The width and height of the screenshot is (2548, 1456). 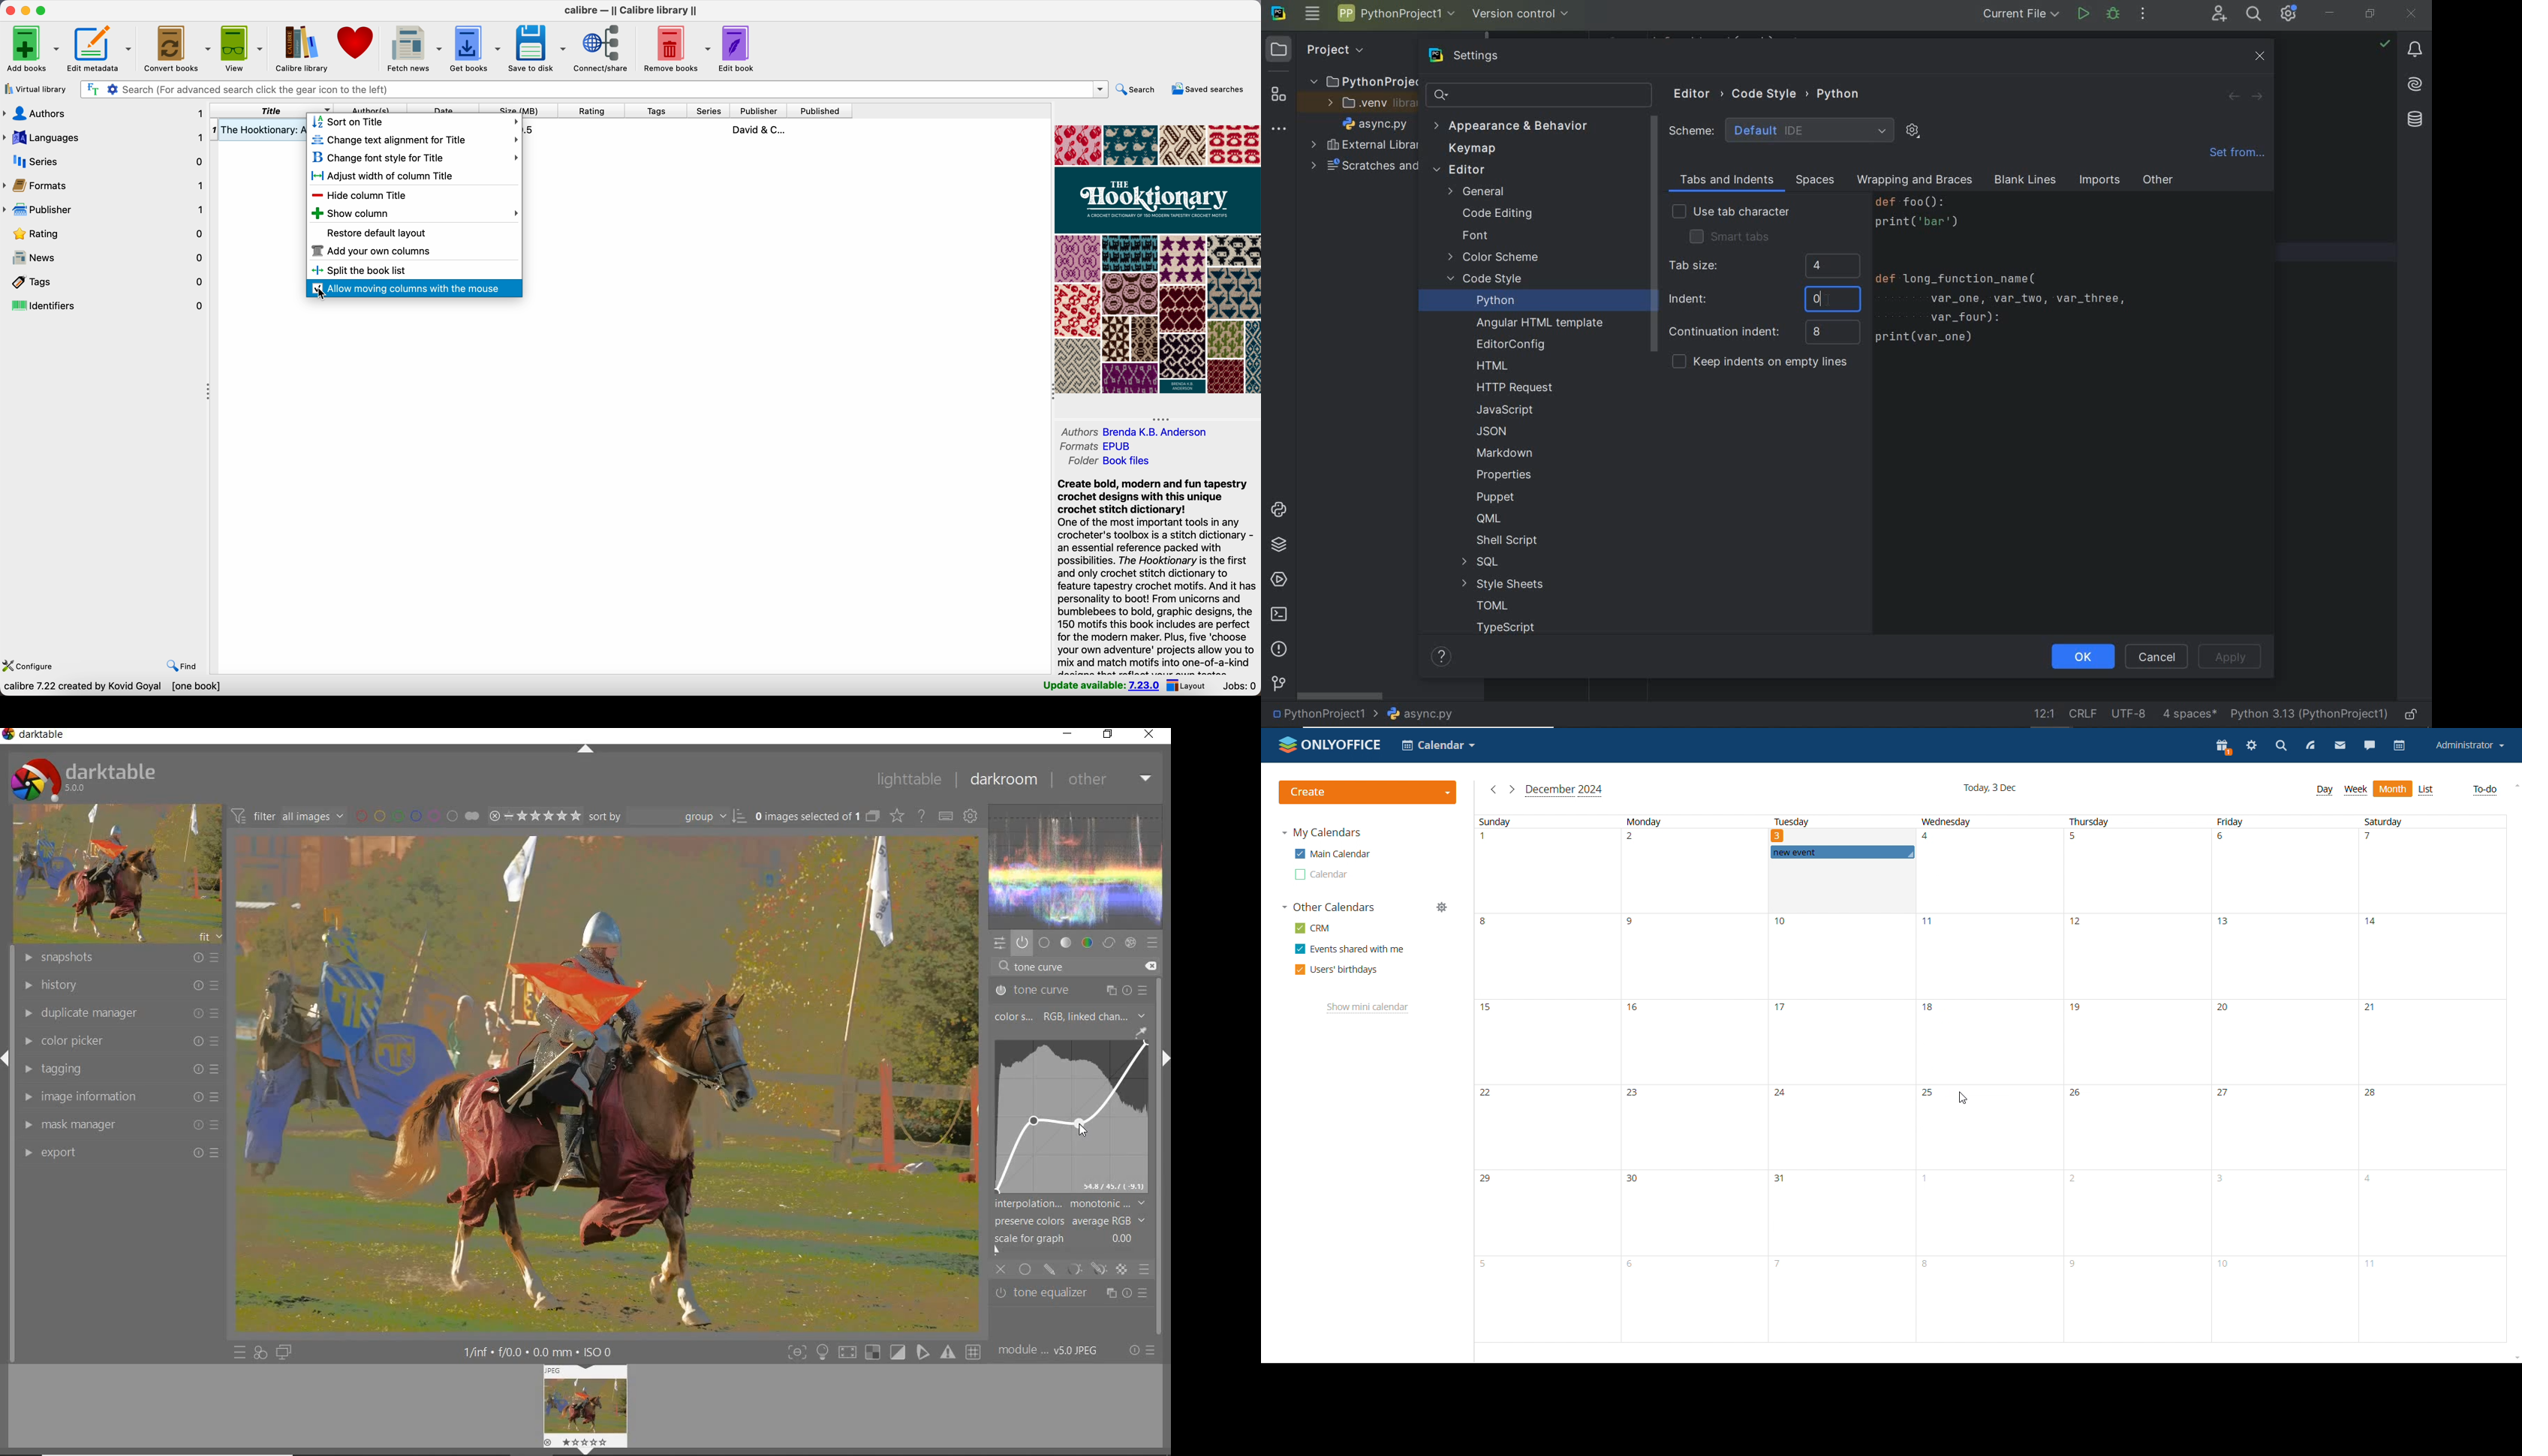 I want to click on previous month, so click(x=1493, y=790).